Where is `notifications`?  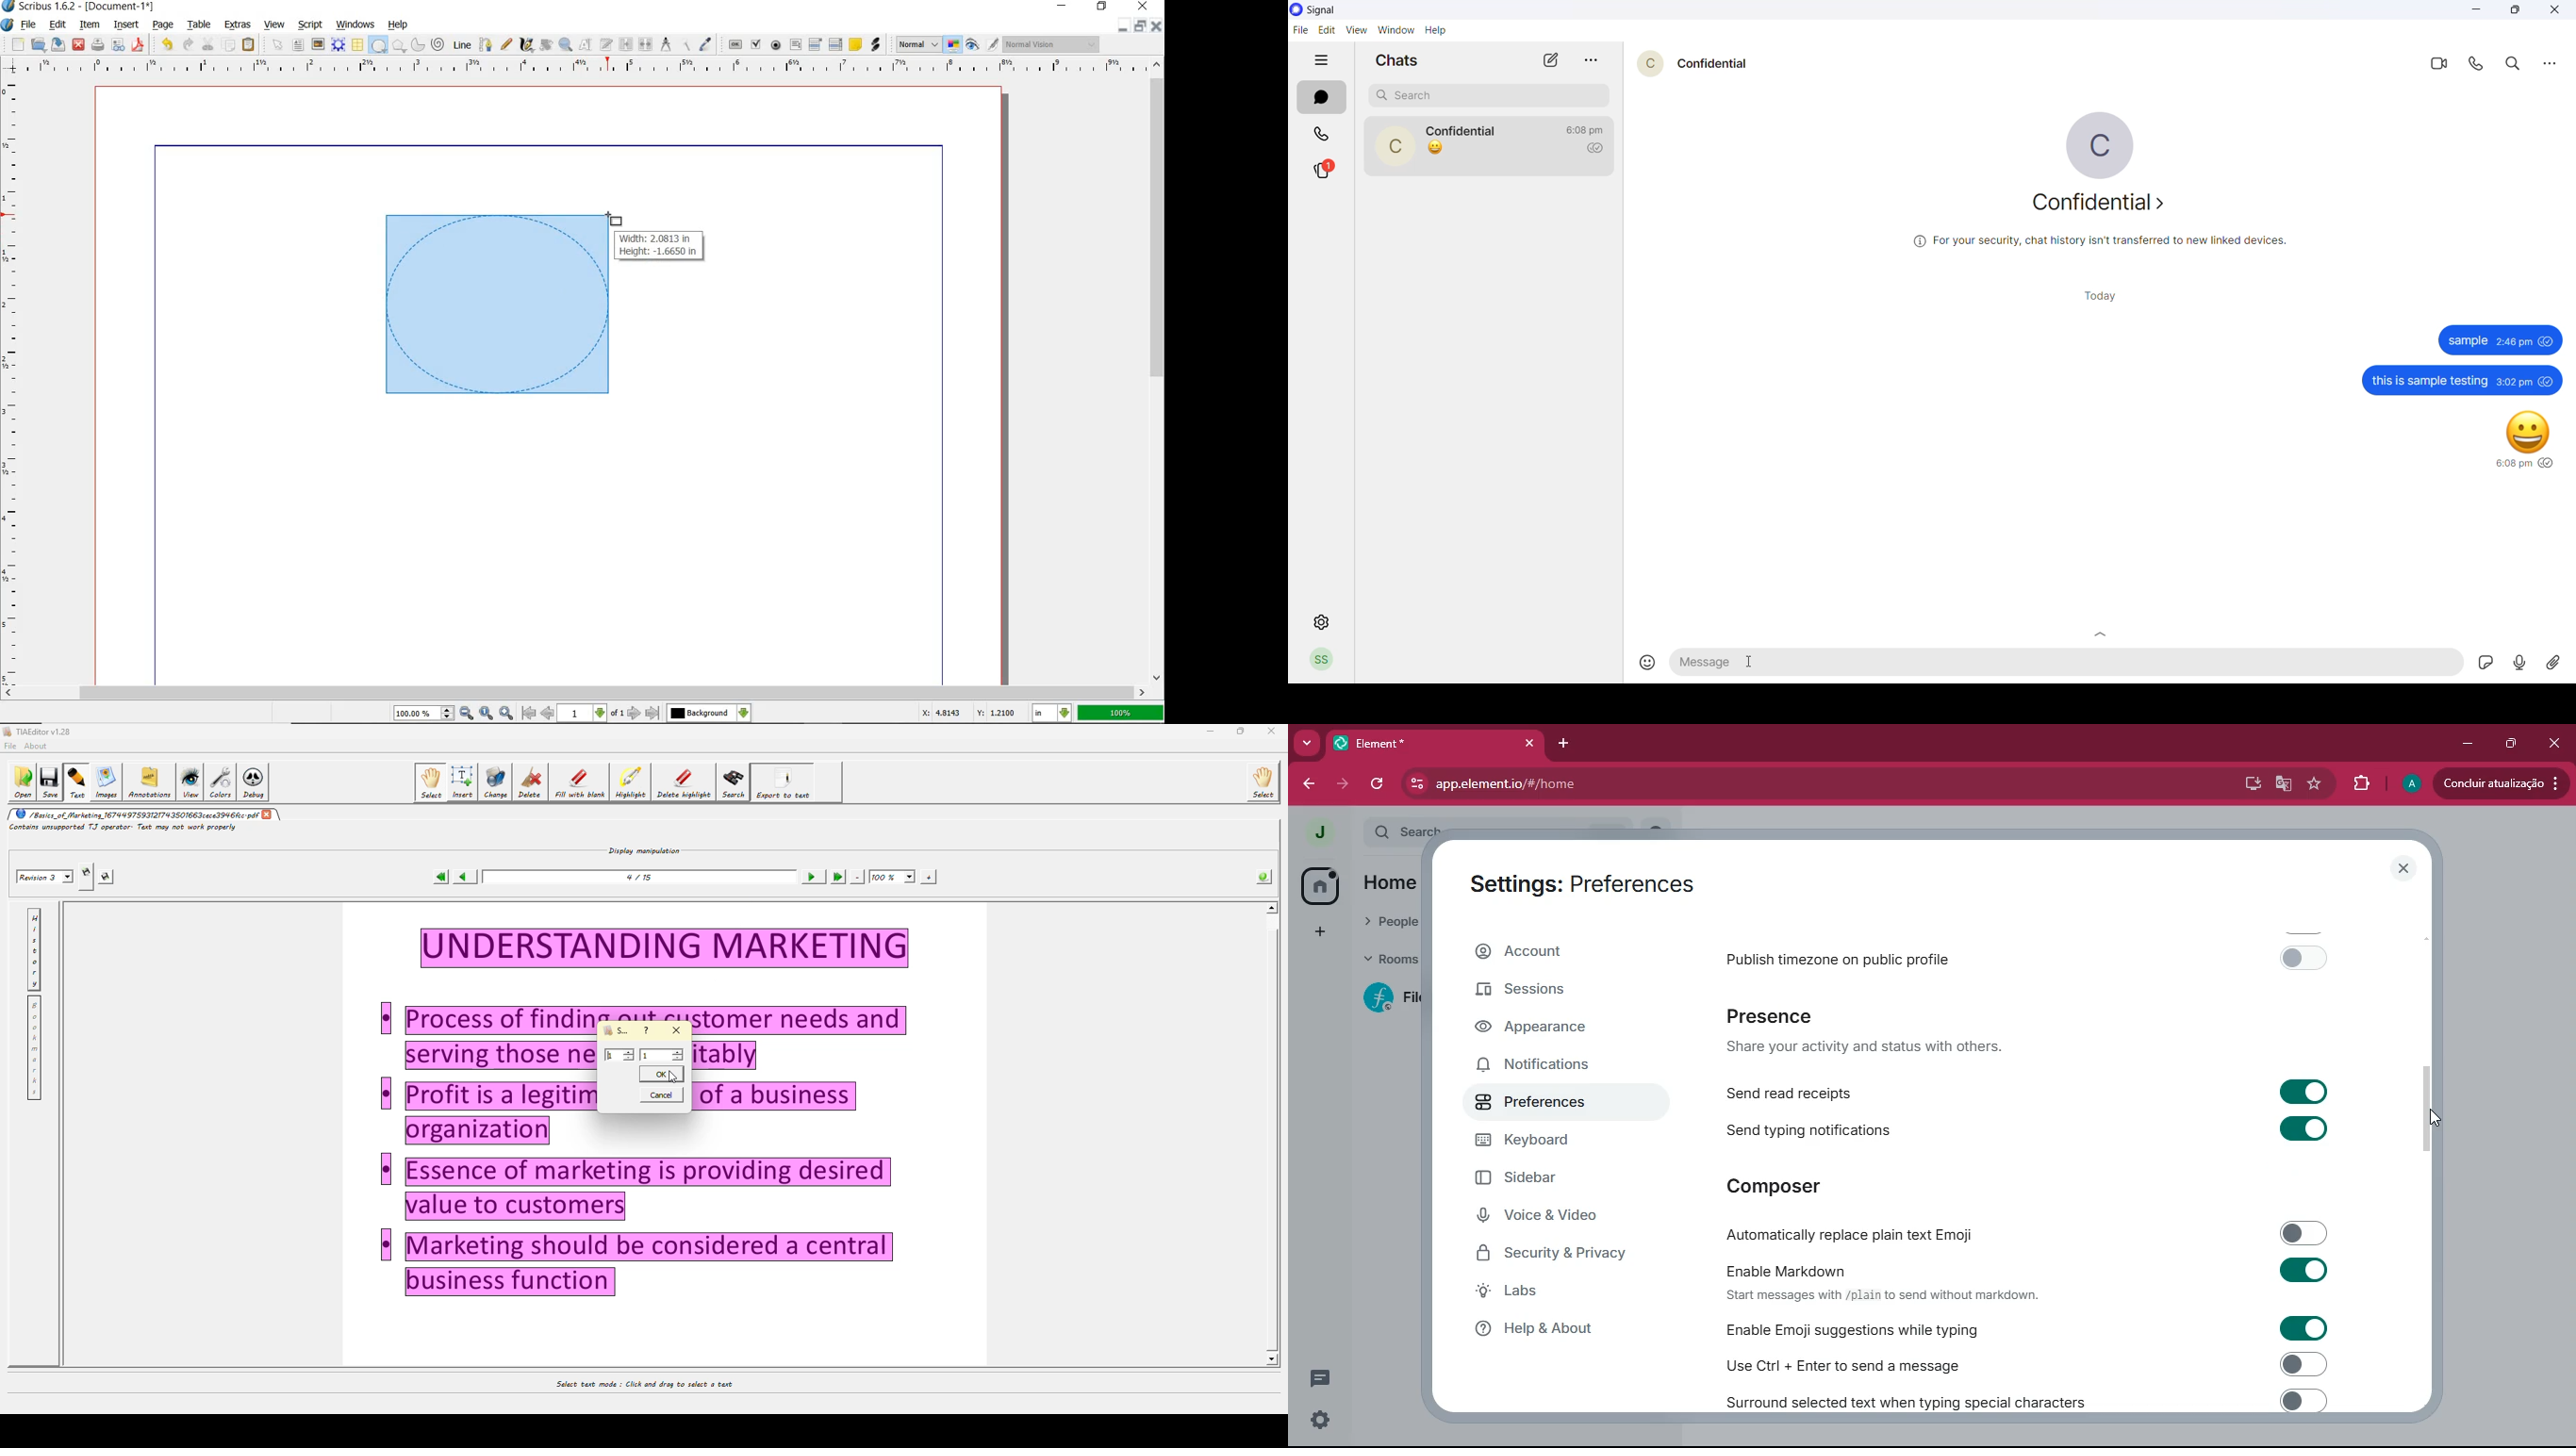
notifications is located at coordinates (1544, 1067).